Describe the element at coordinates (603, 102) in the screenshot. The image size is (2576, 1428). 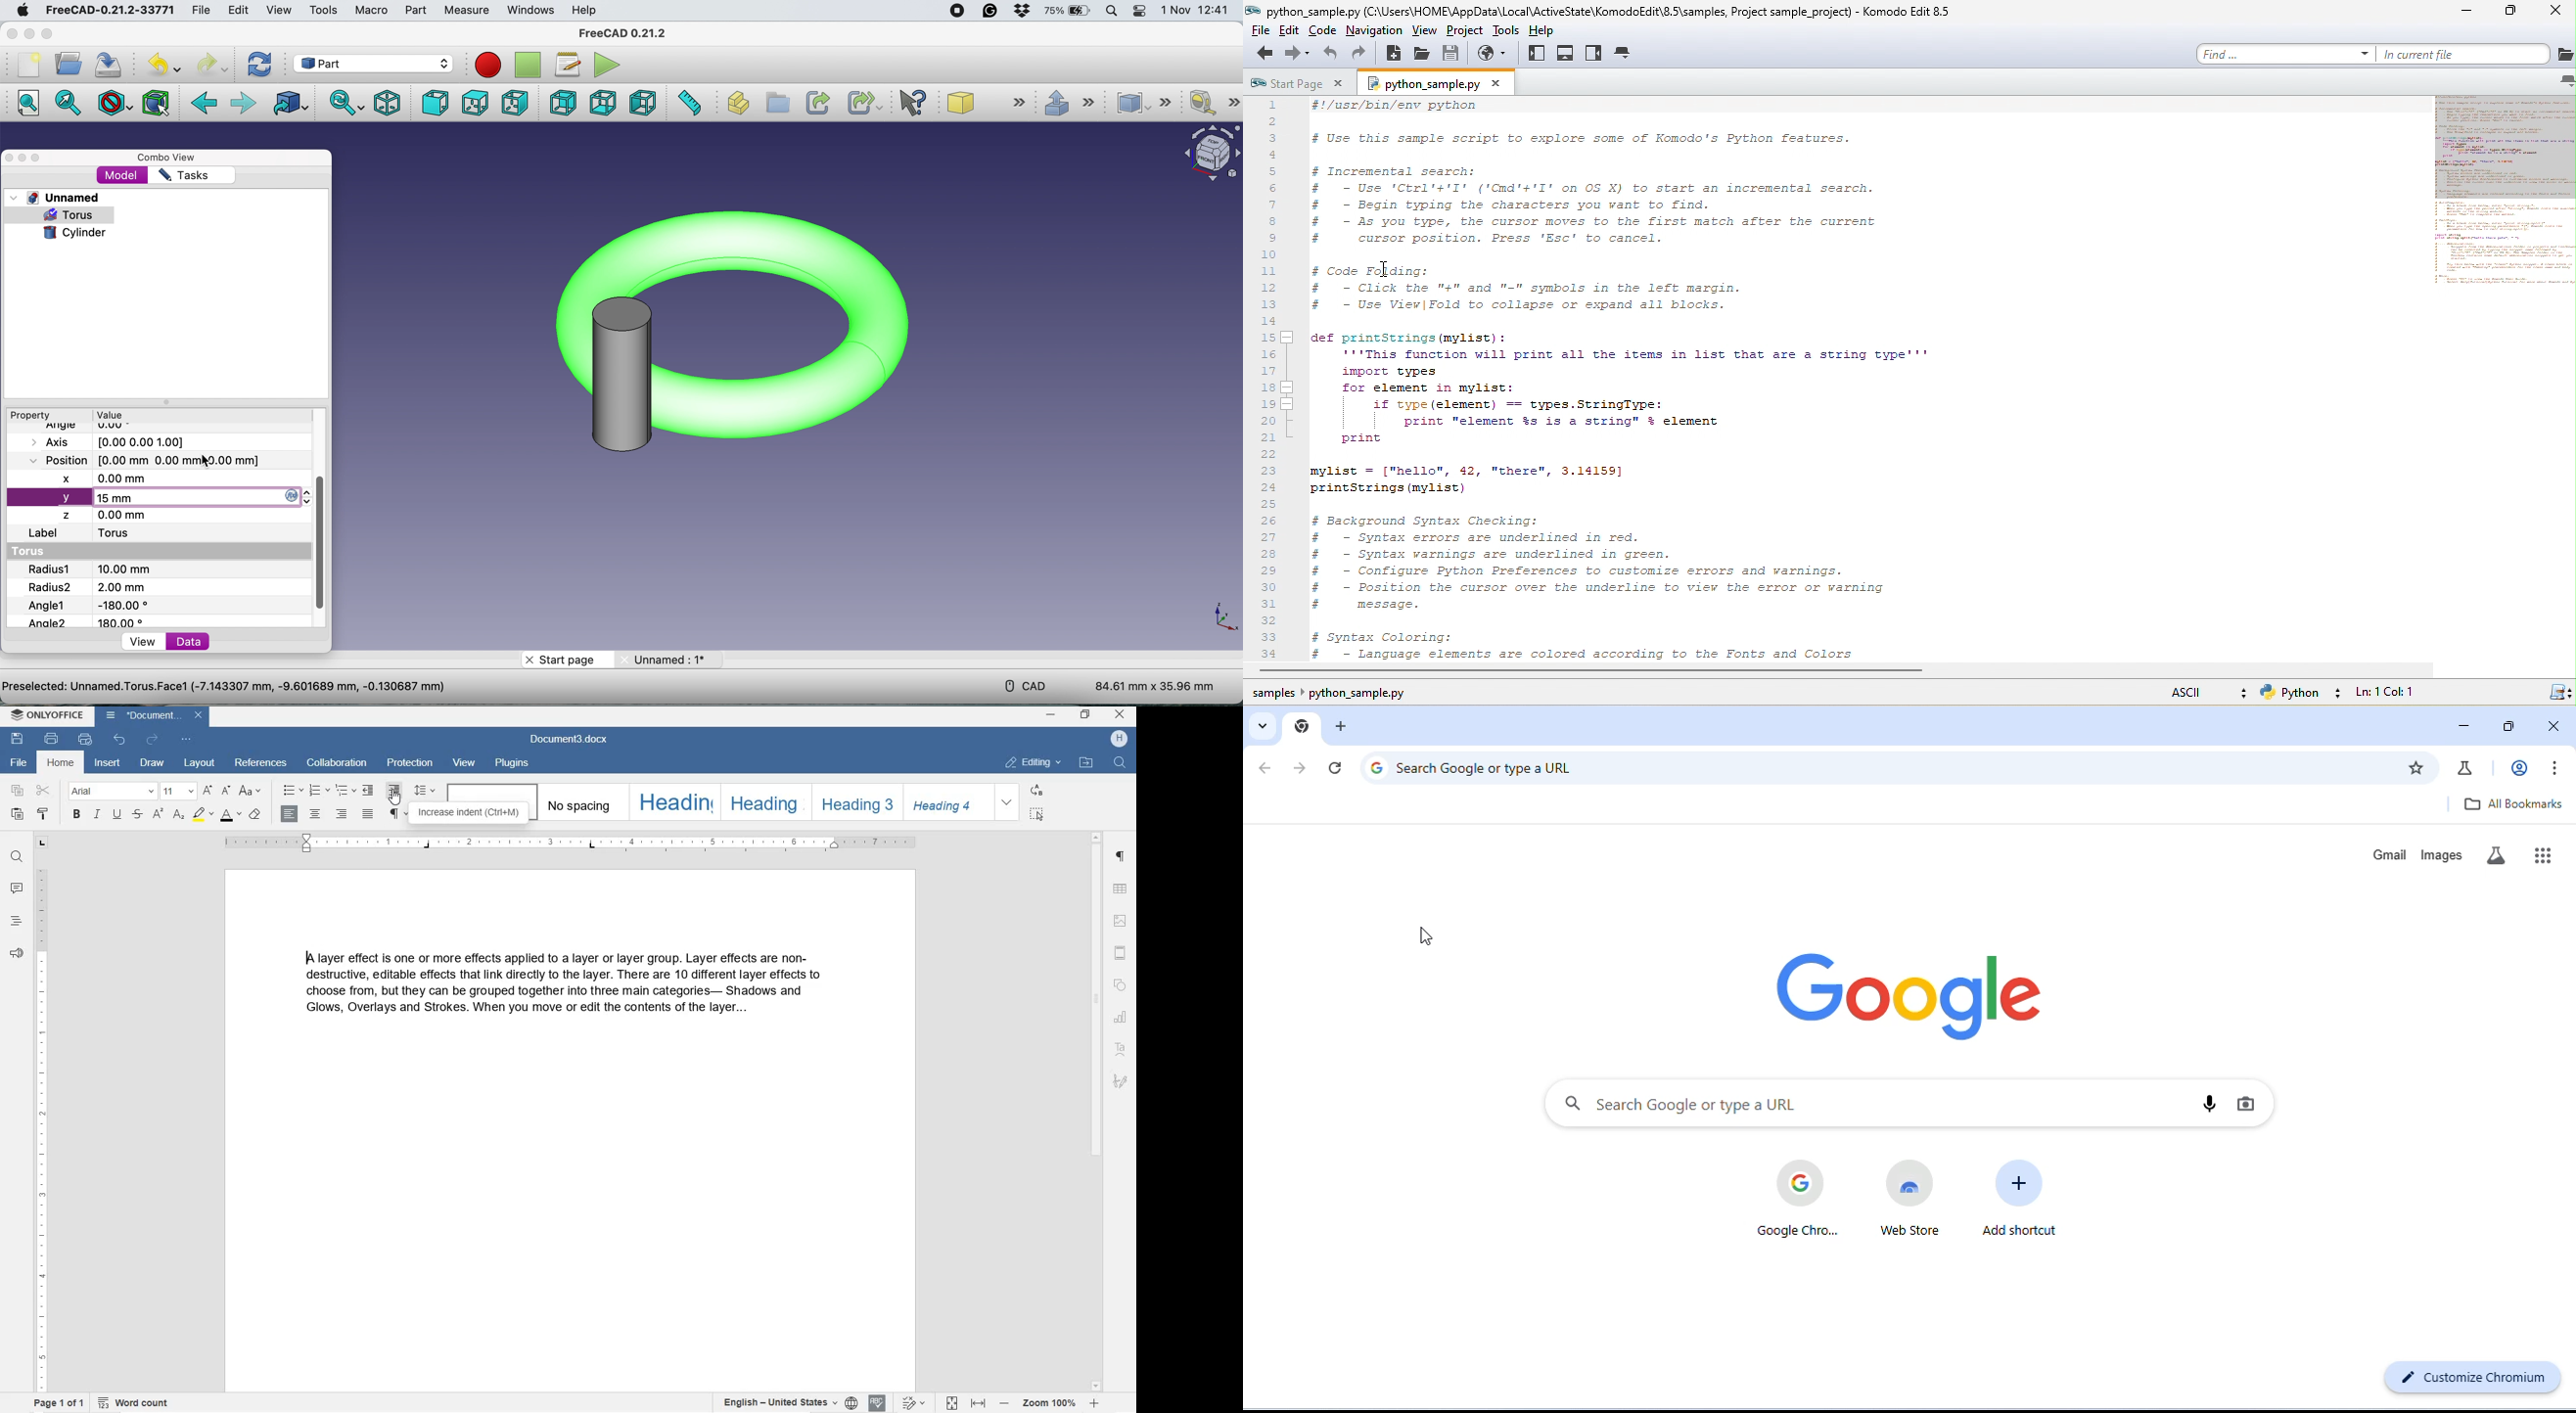
I see `bottom` at that location.